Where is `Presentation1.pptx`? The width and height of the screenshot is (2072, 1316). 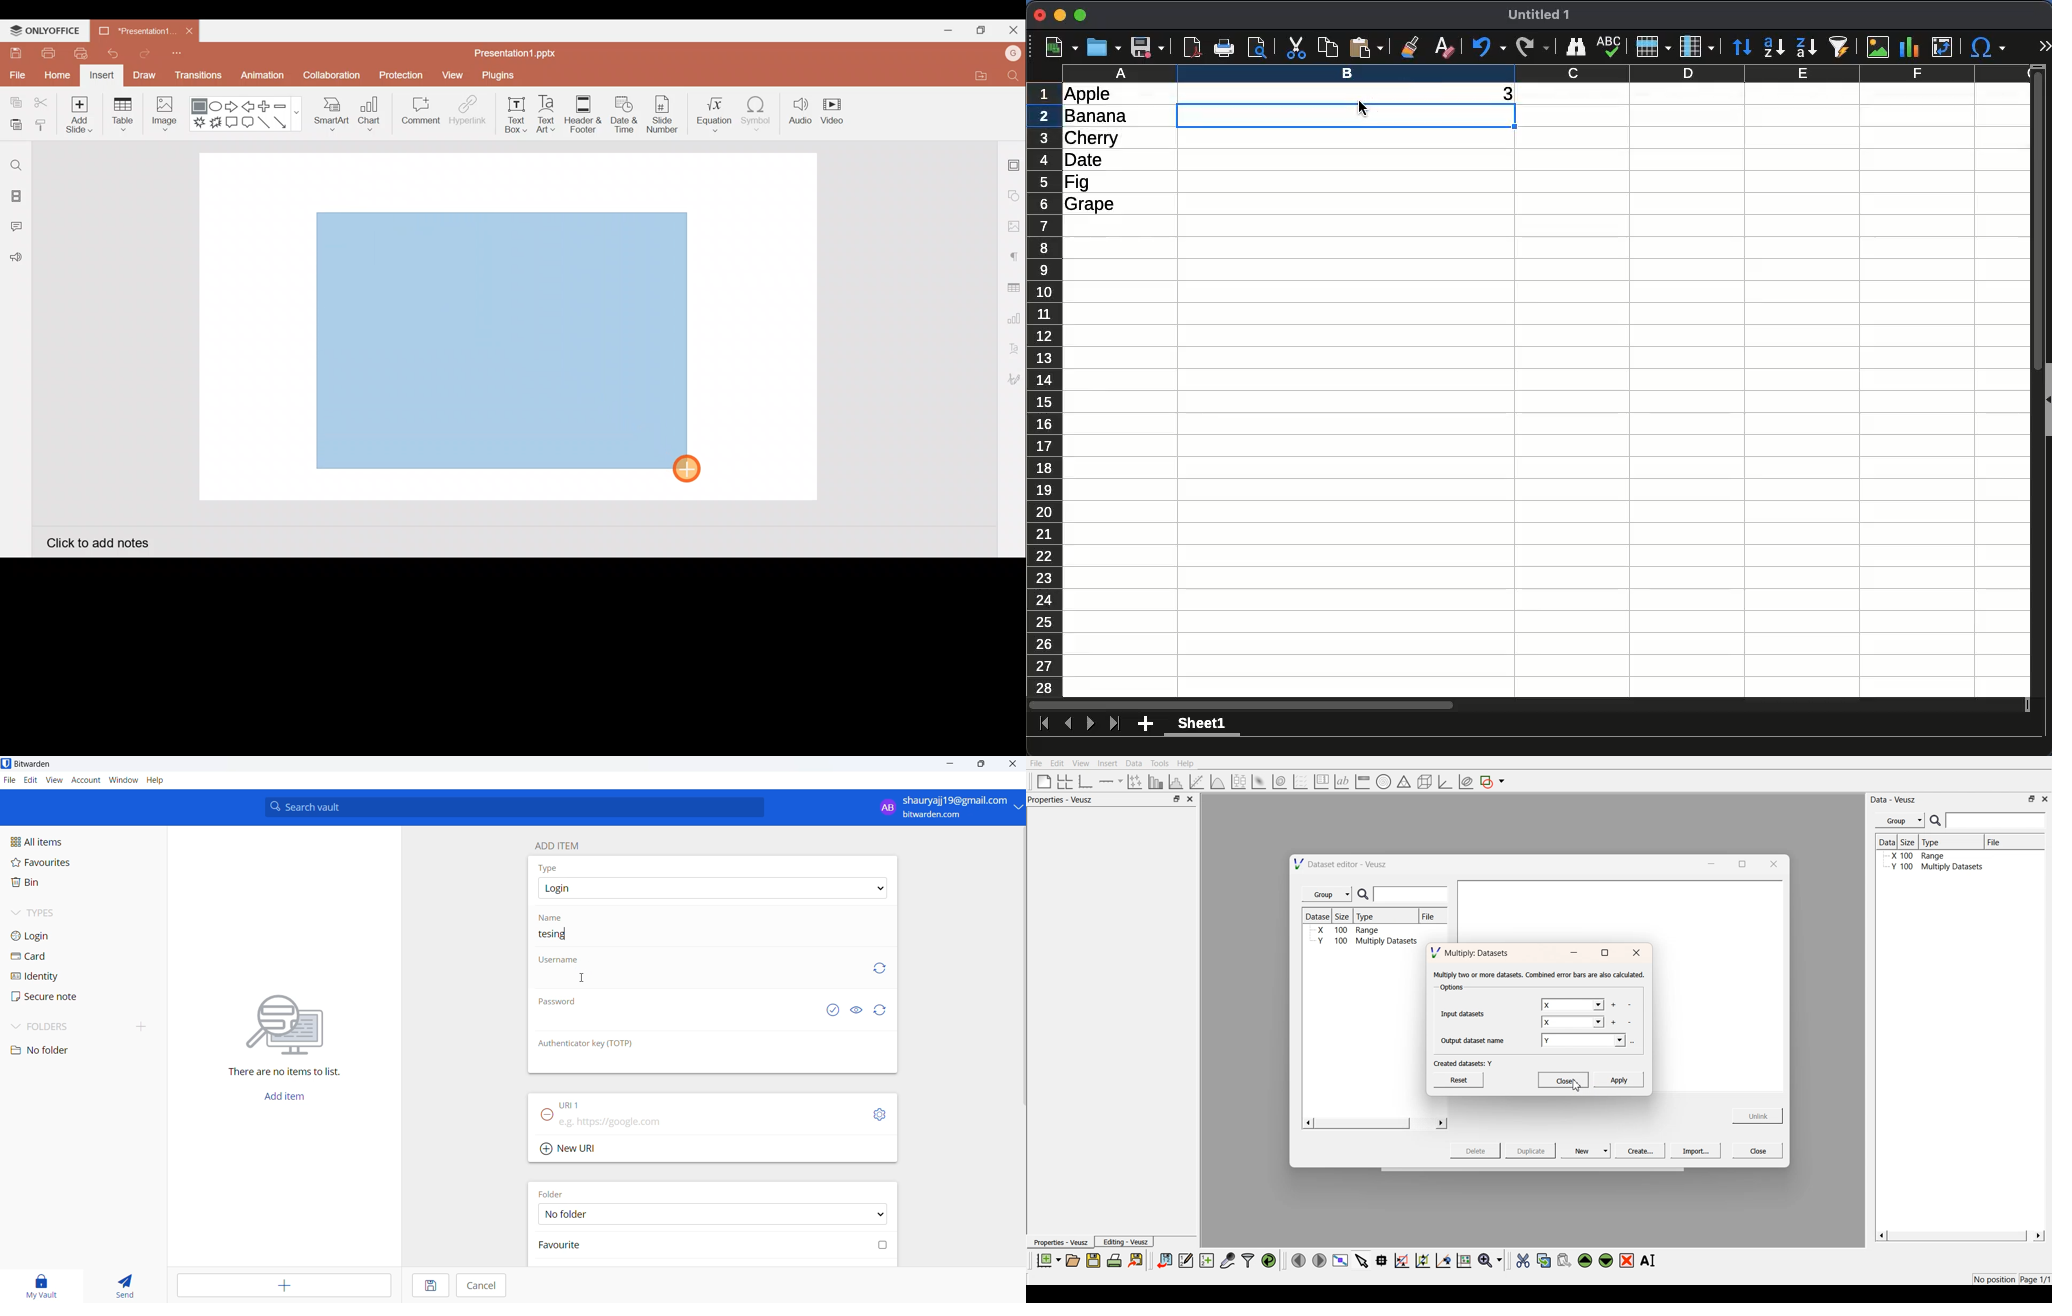
Presentation1.pptx is located at coordinates (519, 52).